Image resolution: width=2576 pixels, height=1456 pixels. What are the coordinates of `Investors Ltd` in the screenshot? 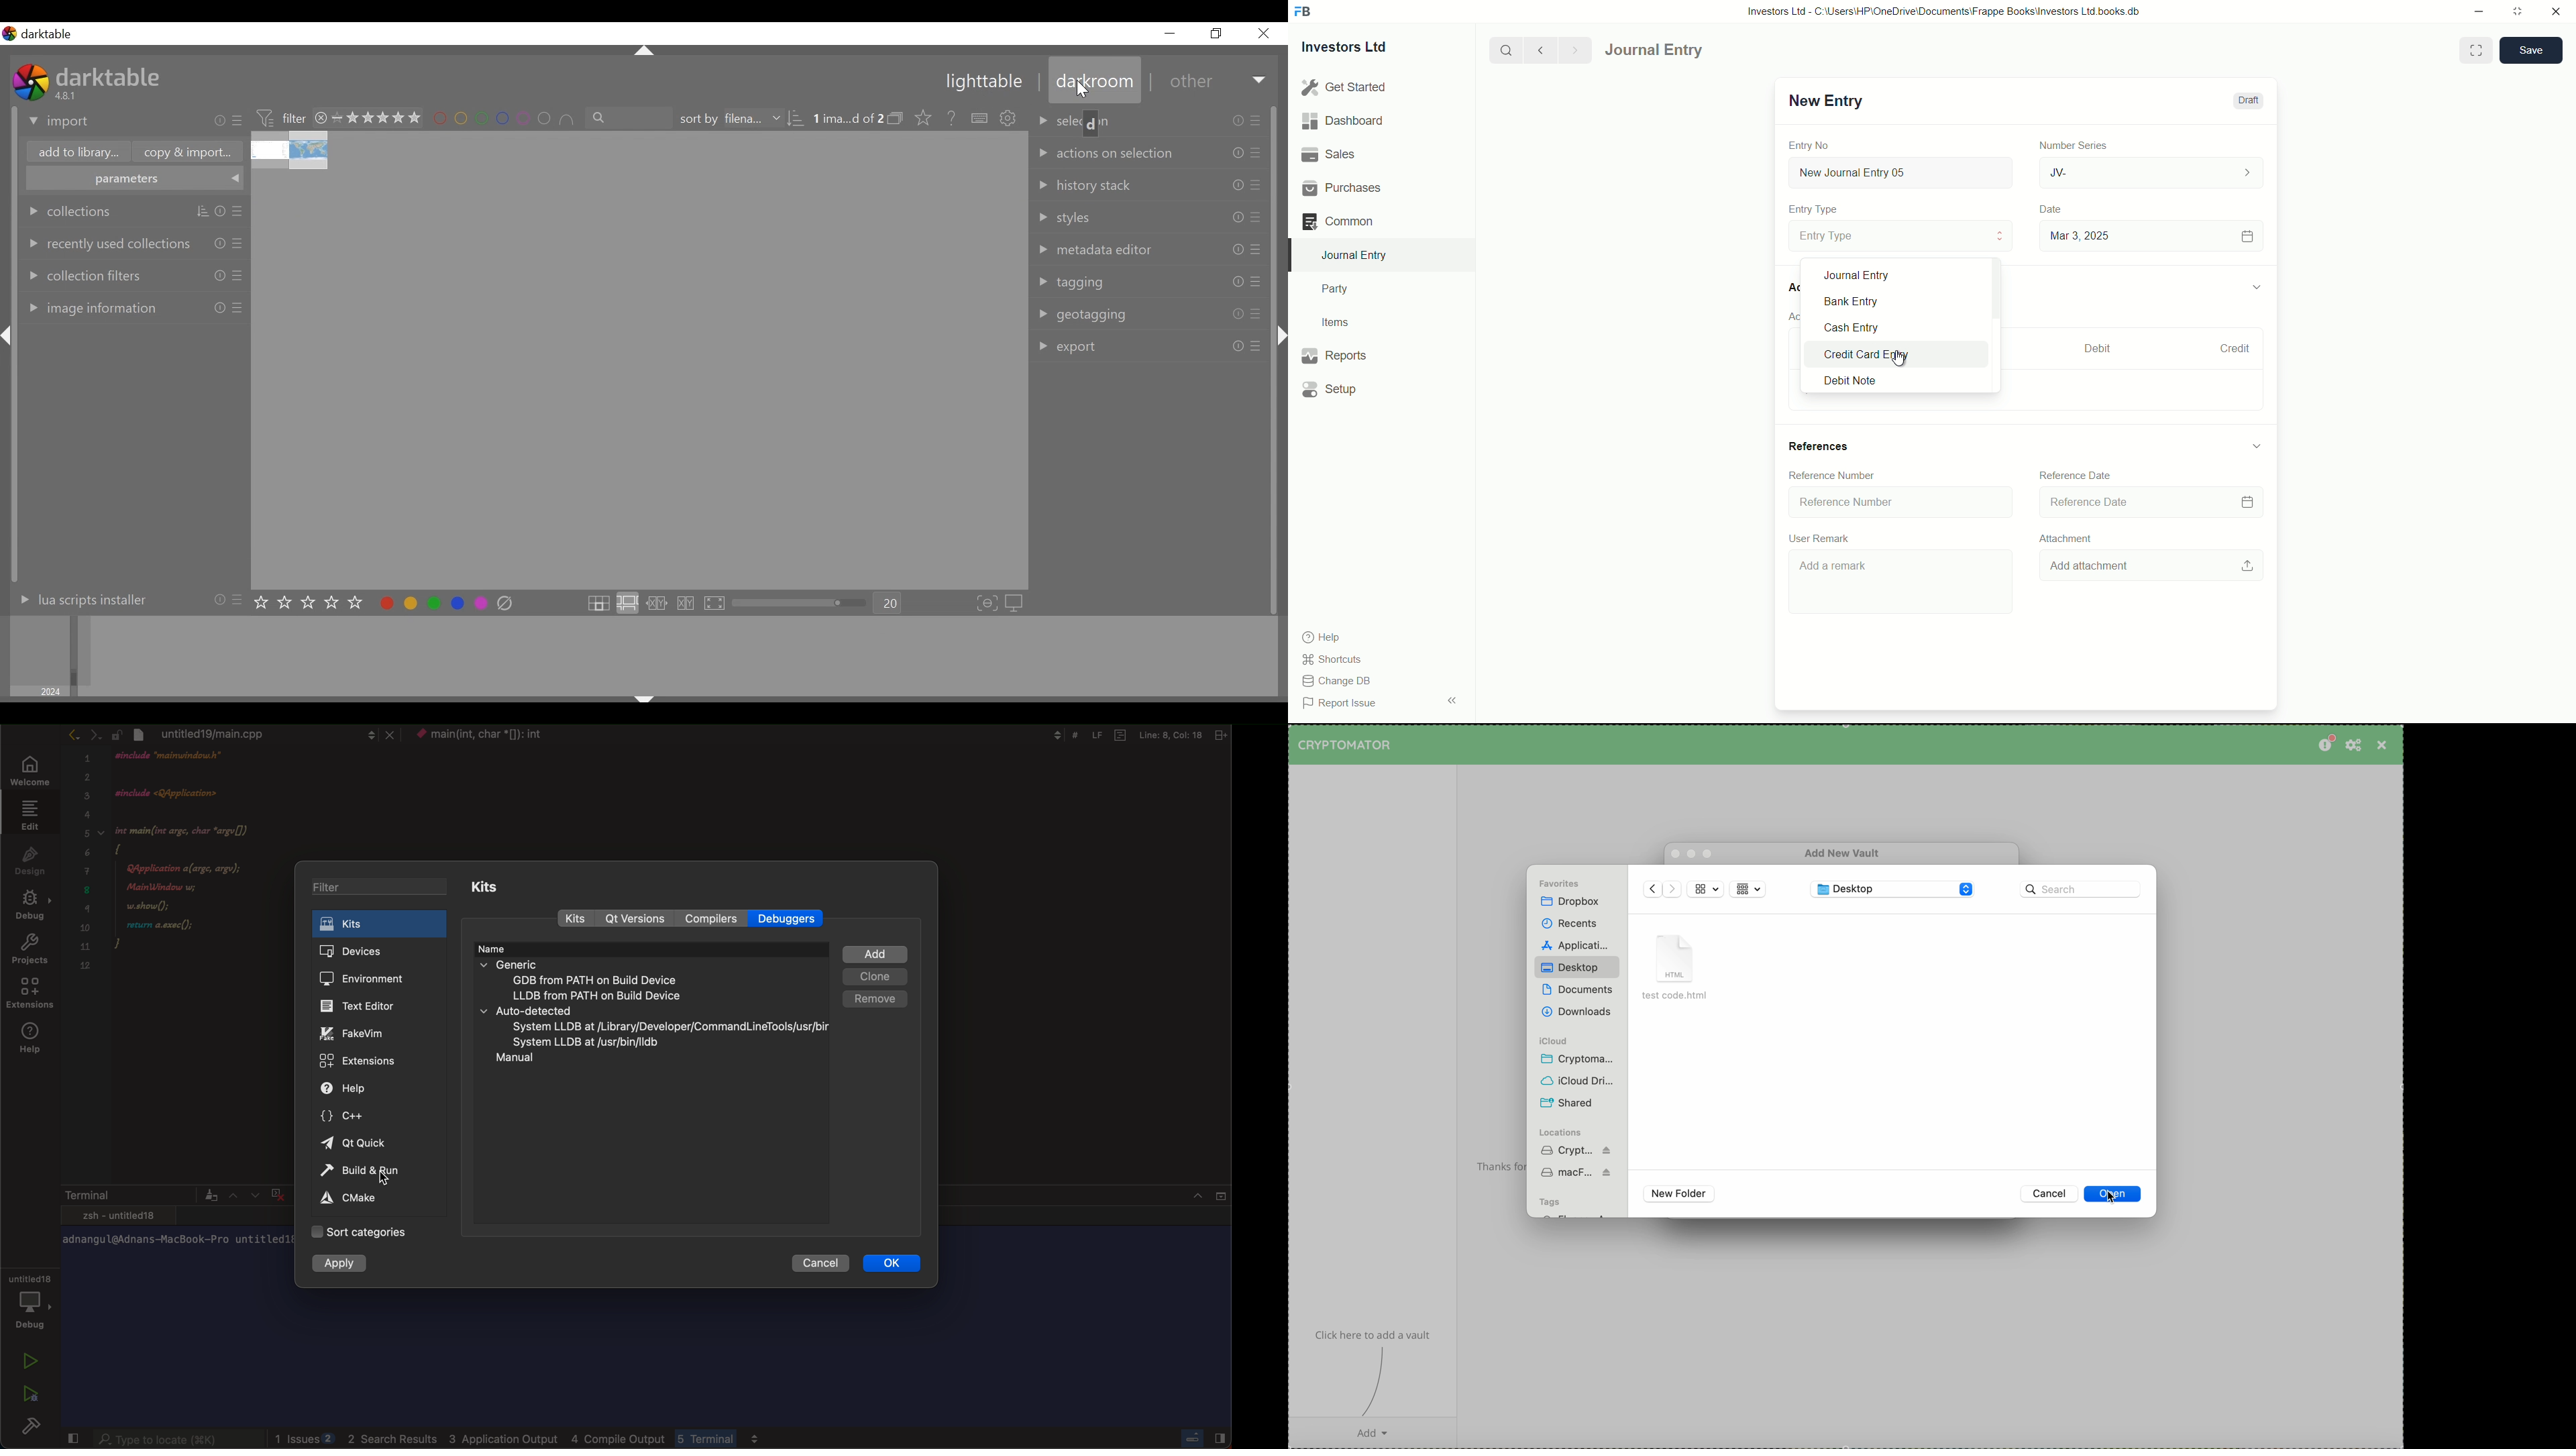 It's located at (1356, 49).